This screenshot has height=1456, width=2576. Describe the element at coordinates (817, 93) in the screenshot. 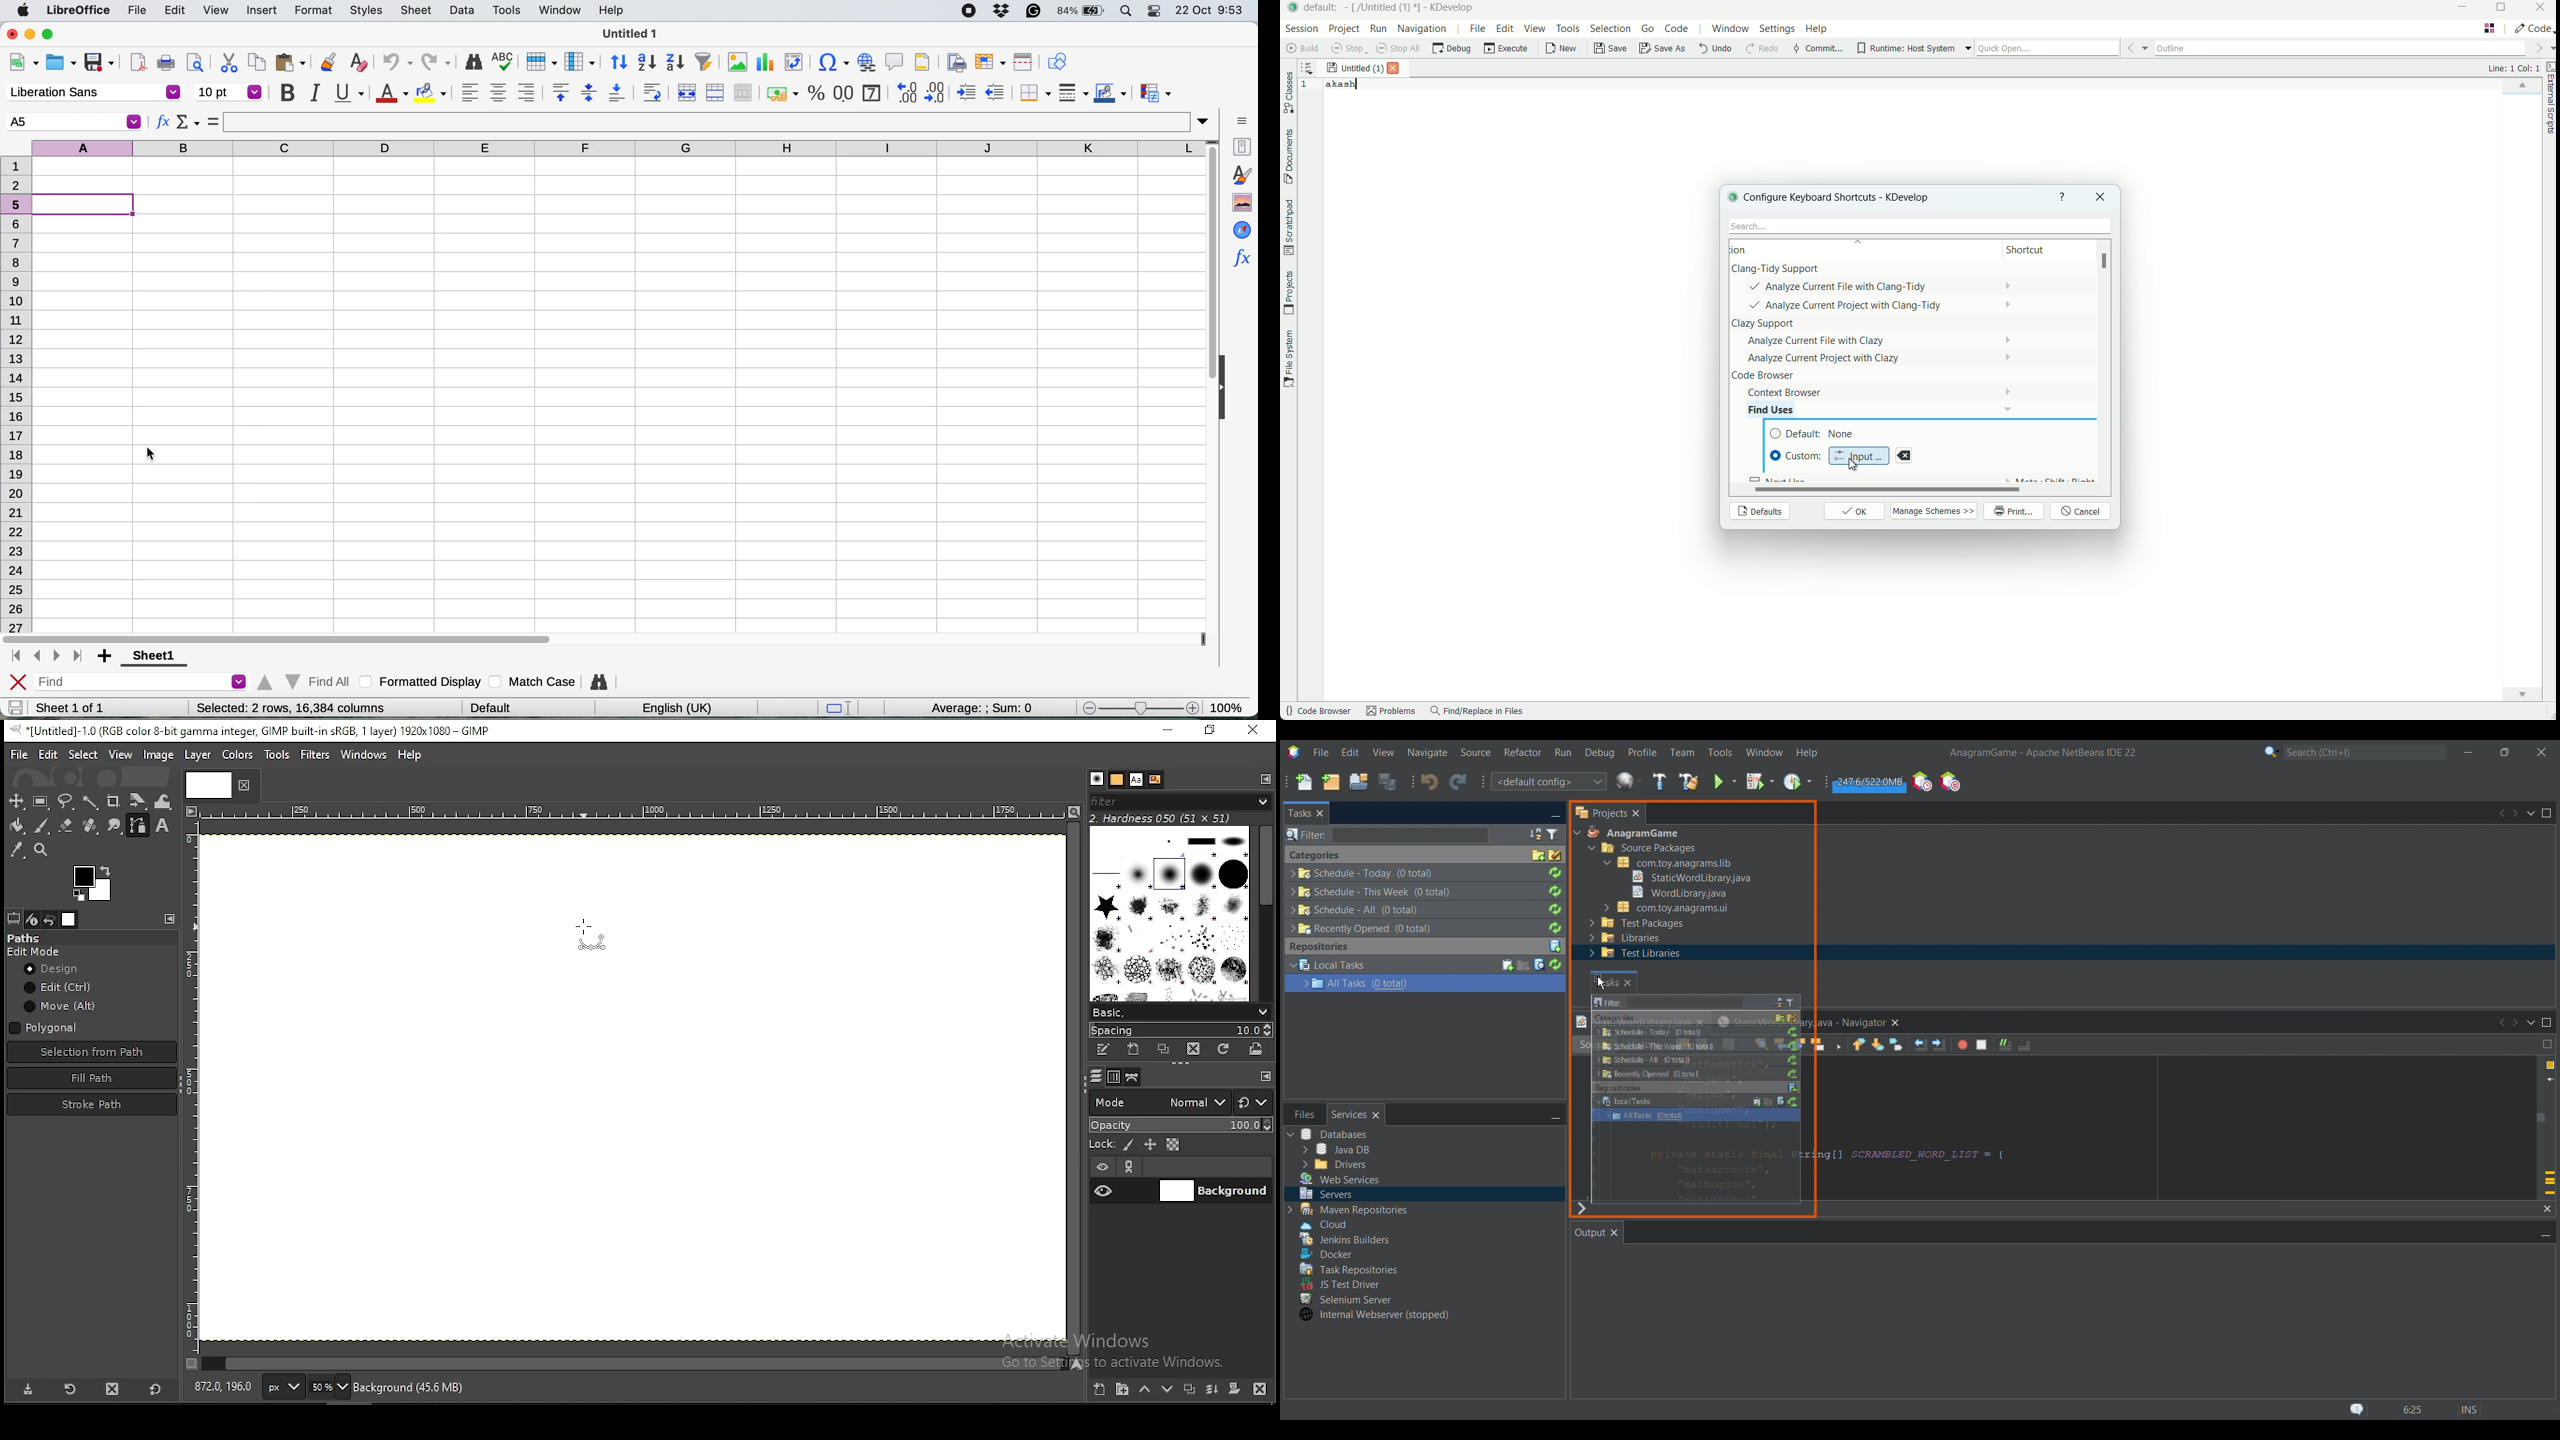

I see `format as percentage` at that location.